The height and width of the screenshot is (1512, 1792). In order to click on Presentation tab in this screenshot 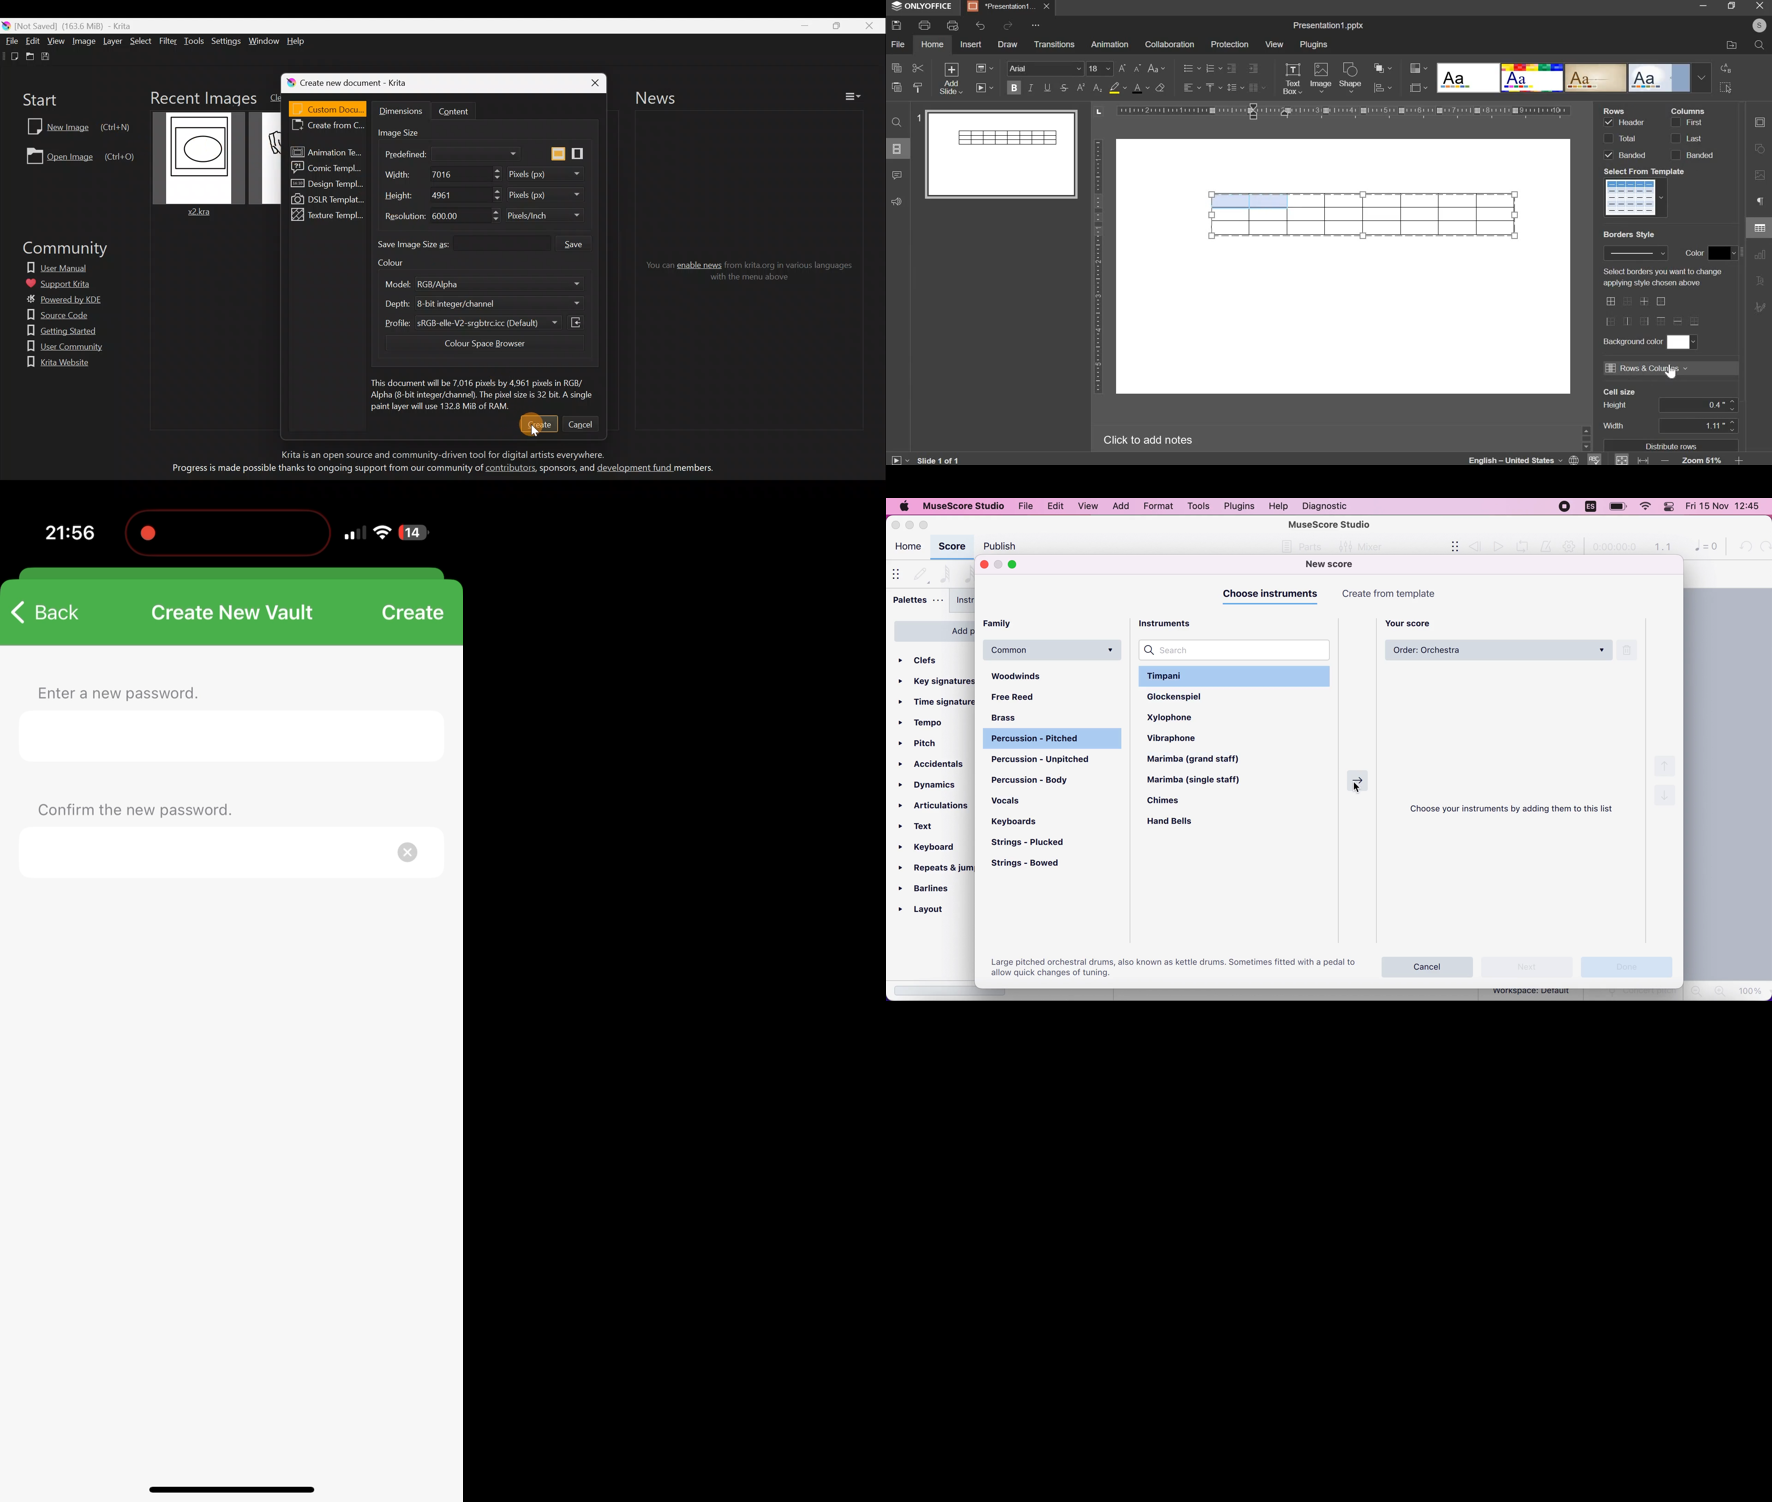, I will do `click(1007, 6)`.